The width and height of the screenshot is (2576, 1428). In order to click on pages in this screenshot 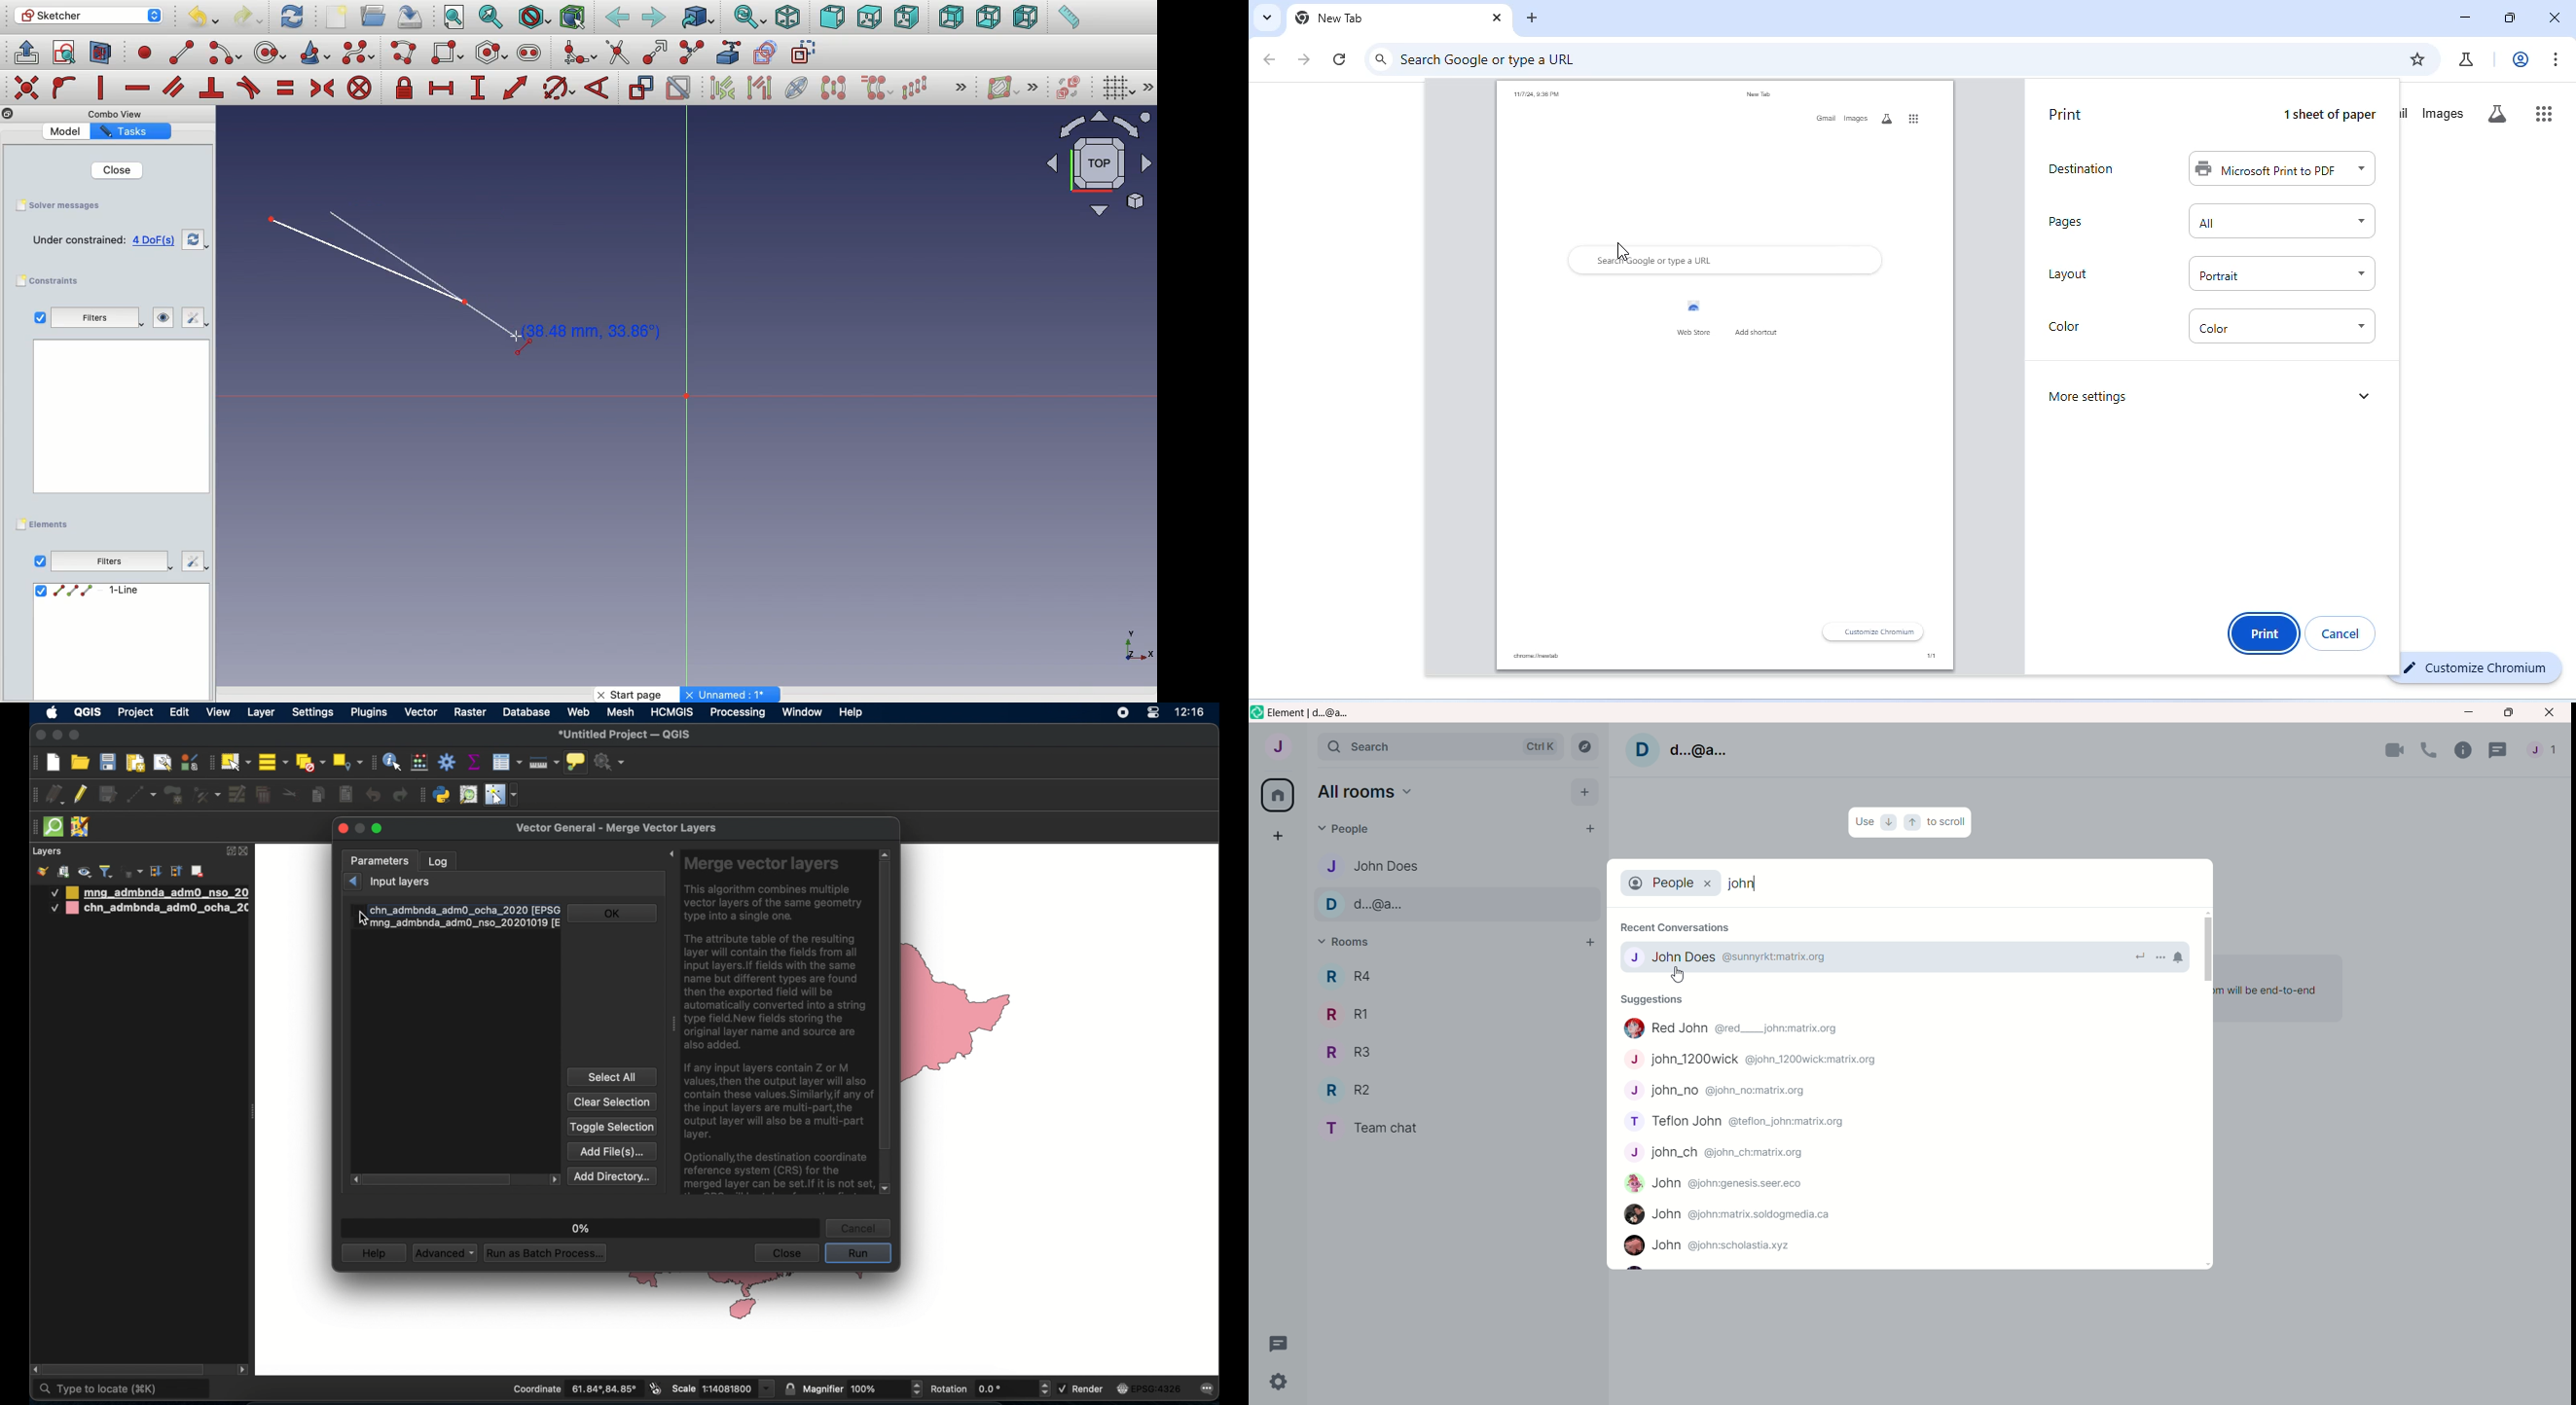, I will do `click(2067, 222)`.